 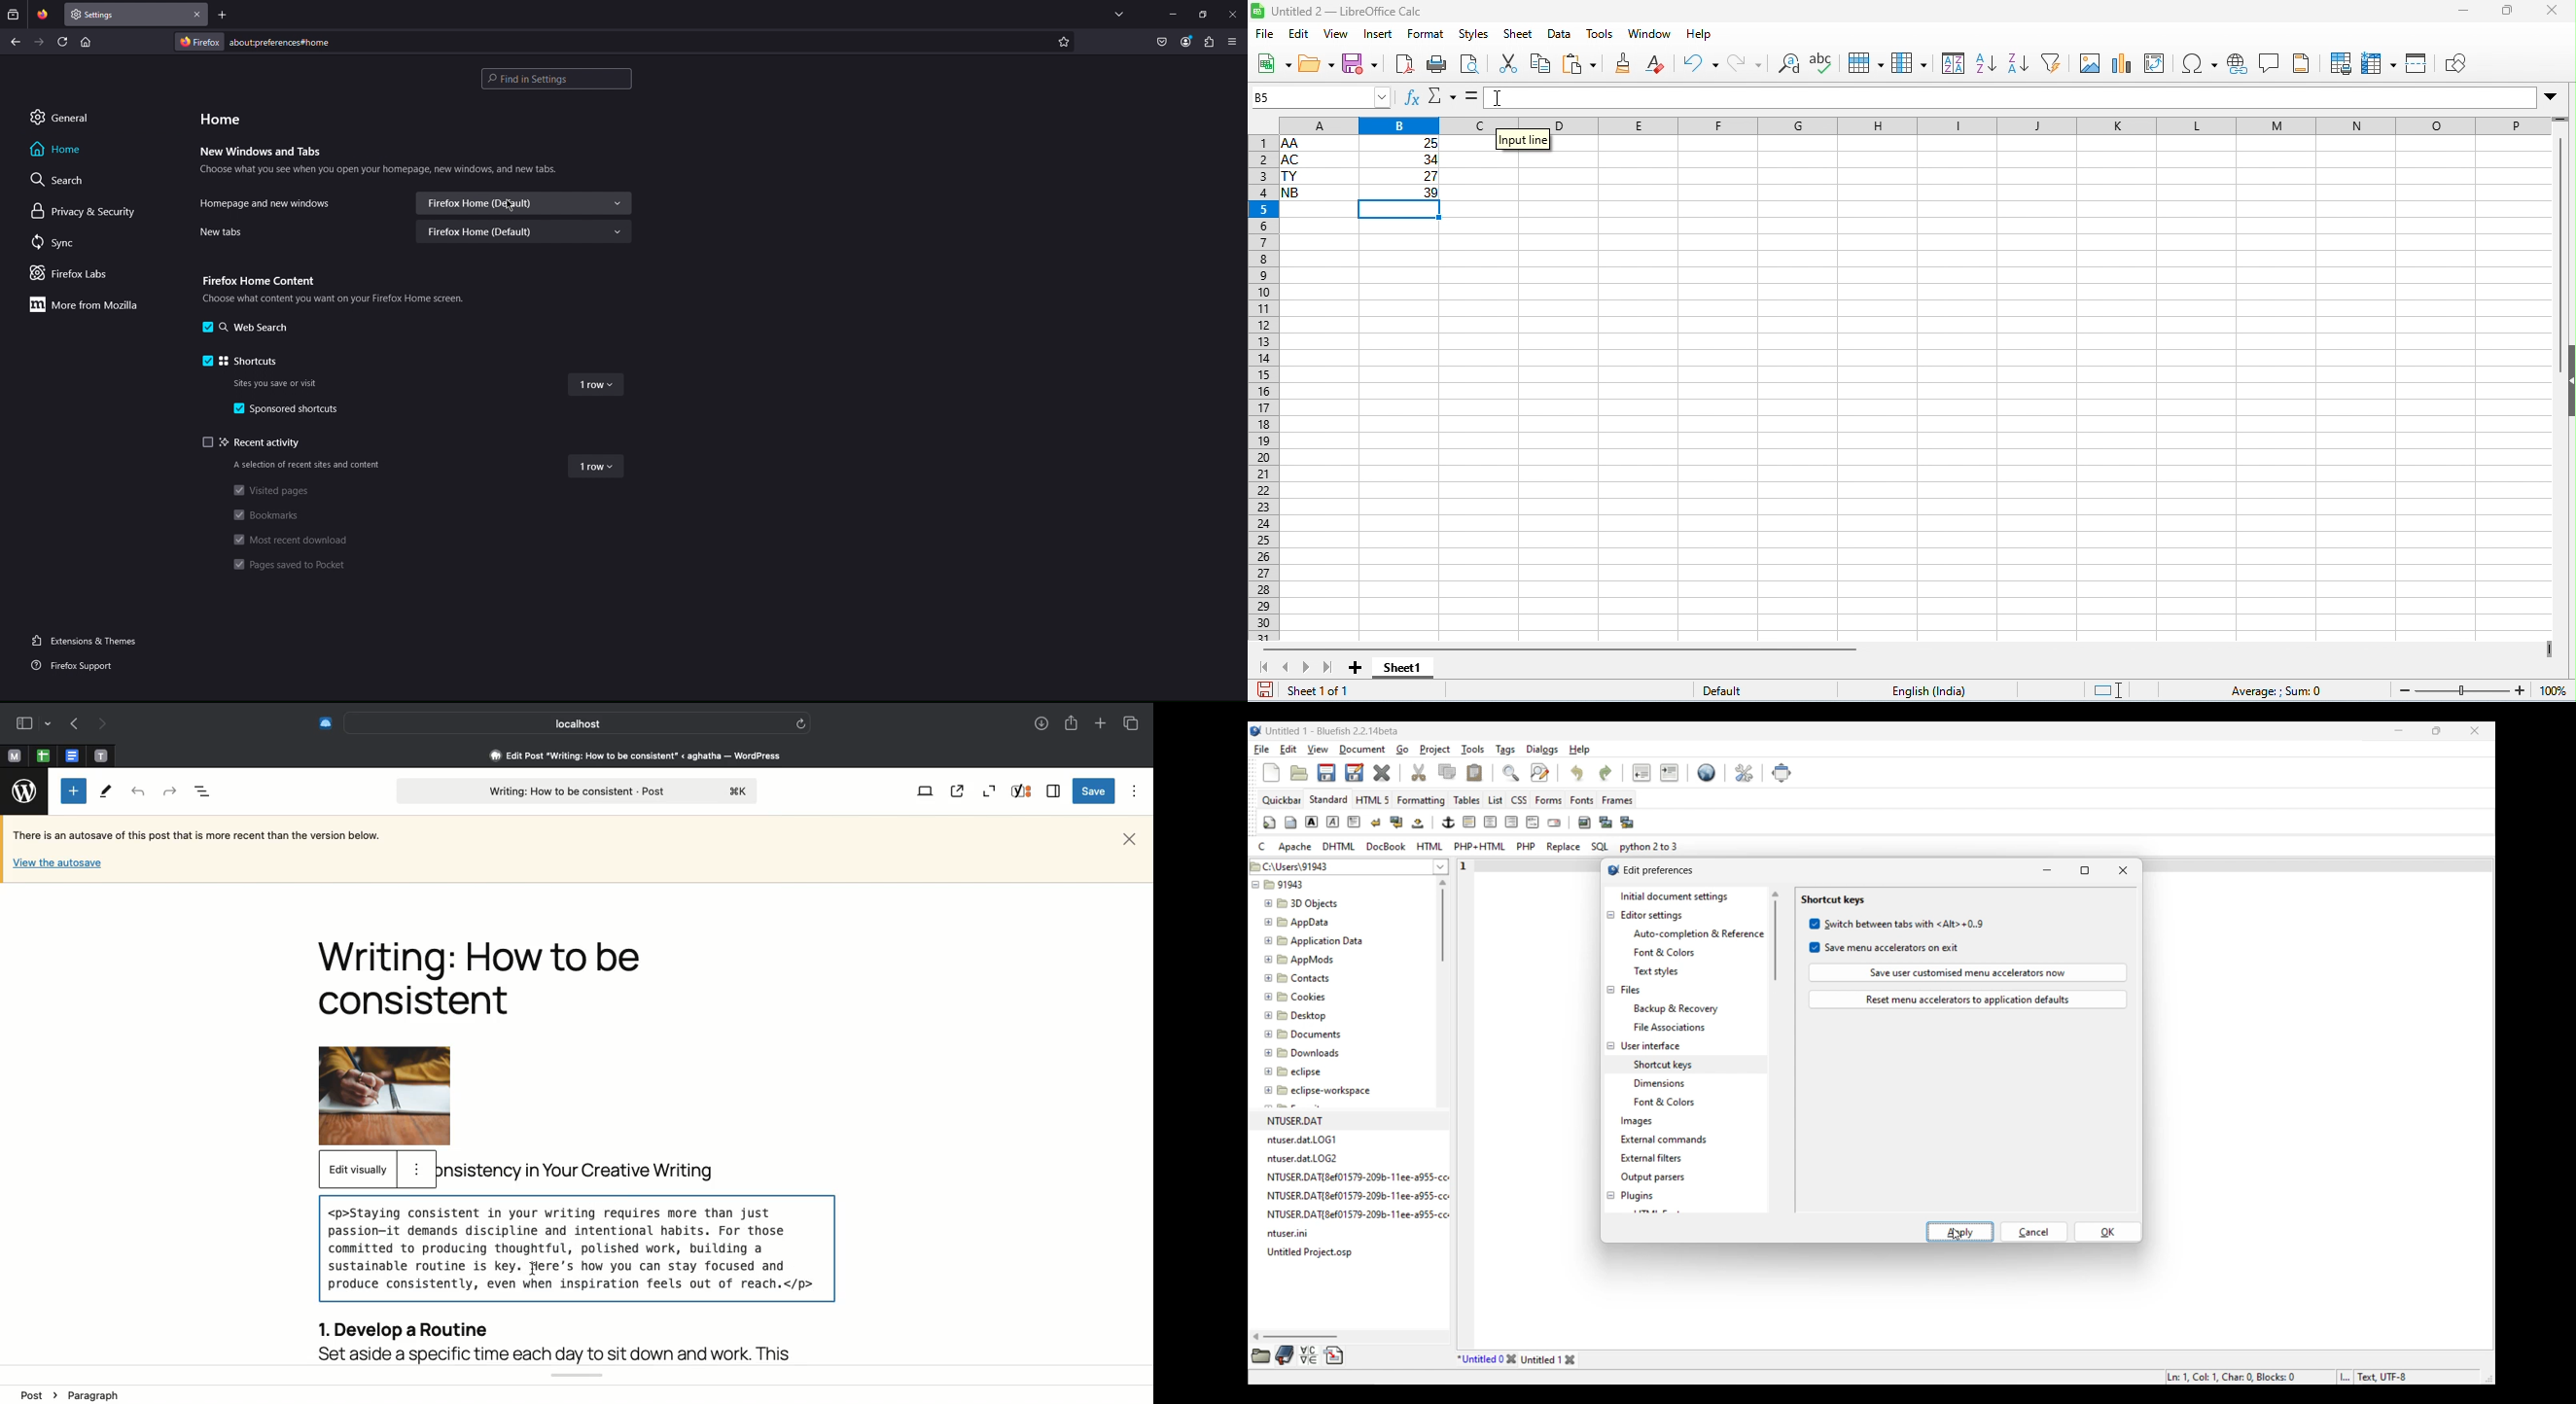 I want to click on Account, so click(x=1186, y=43).